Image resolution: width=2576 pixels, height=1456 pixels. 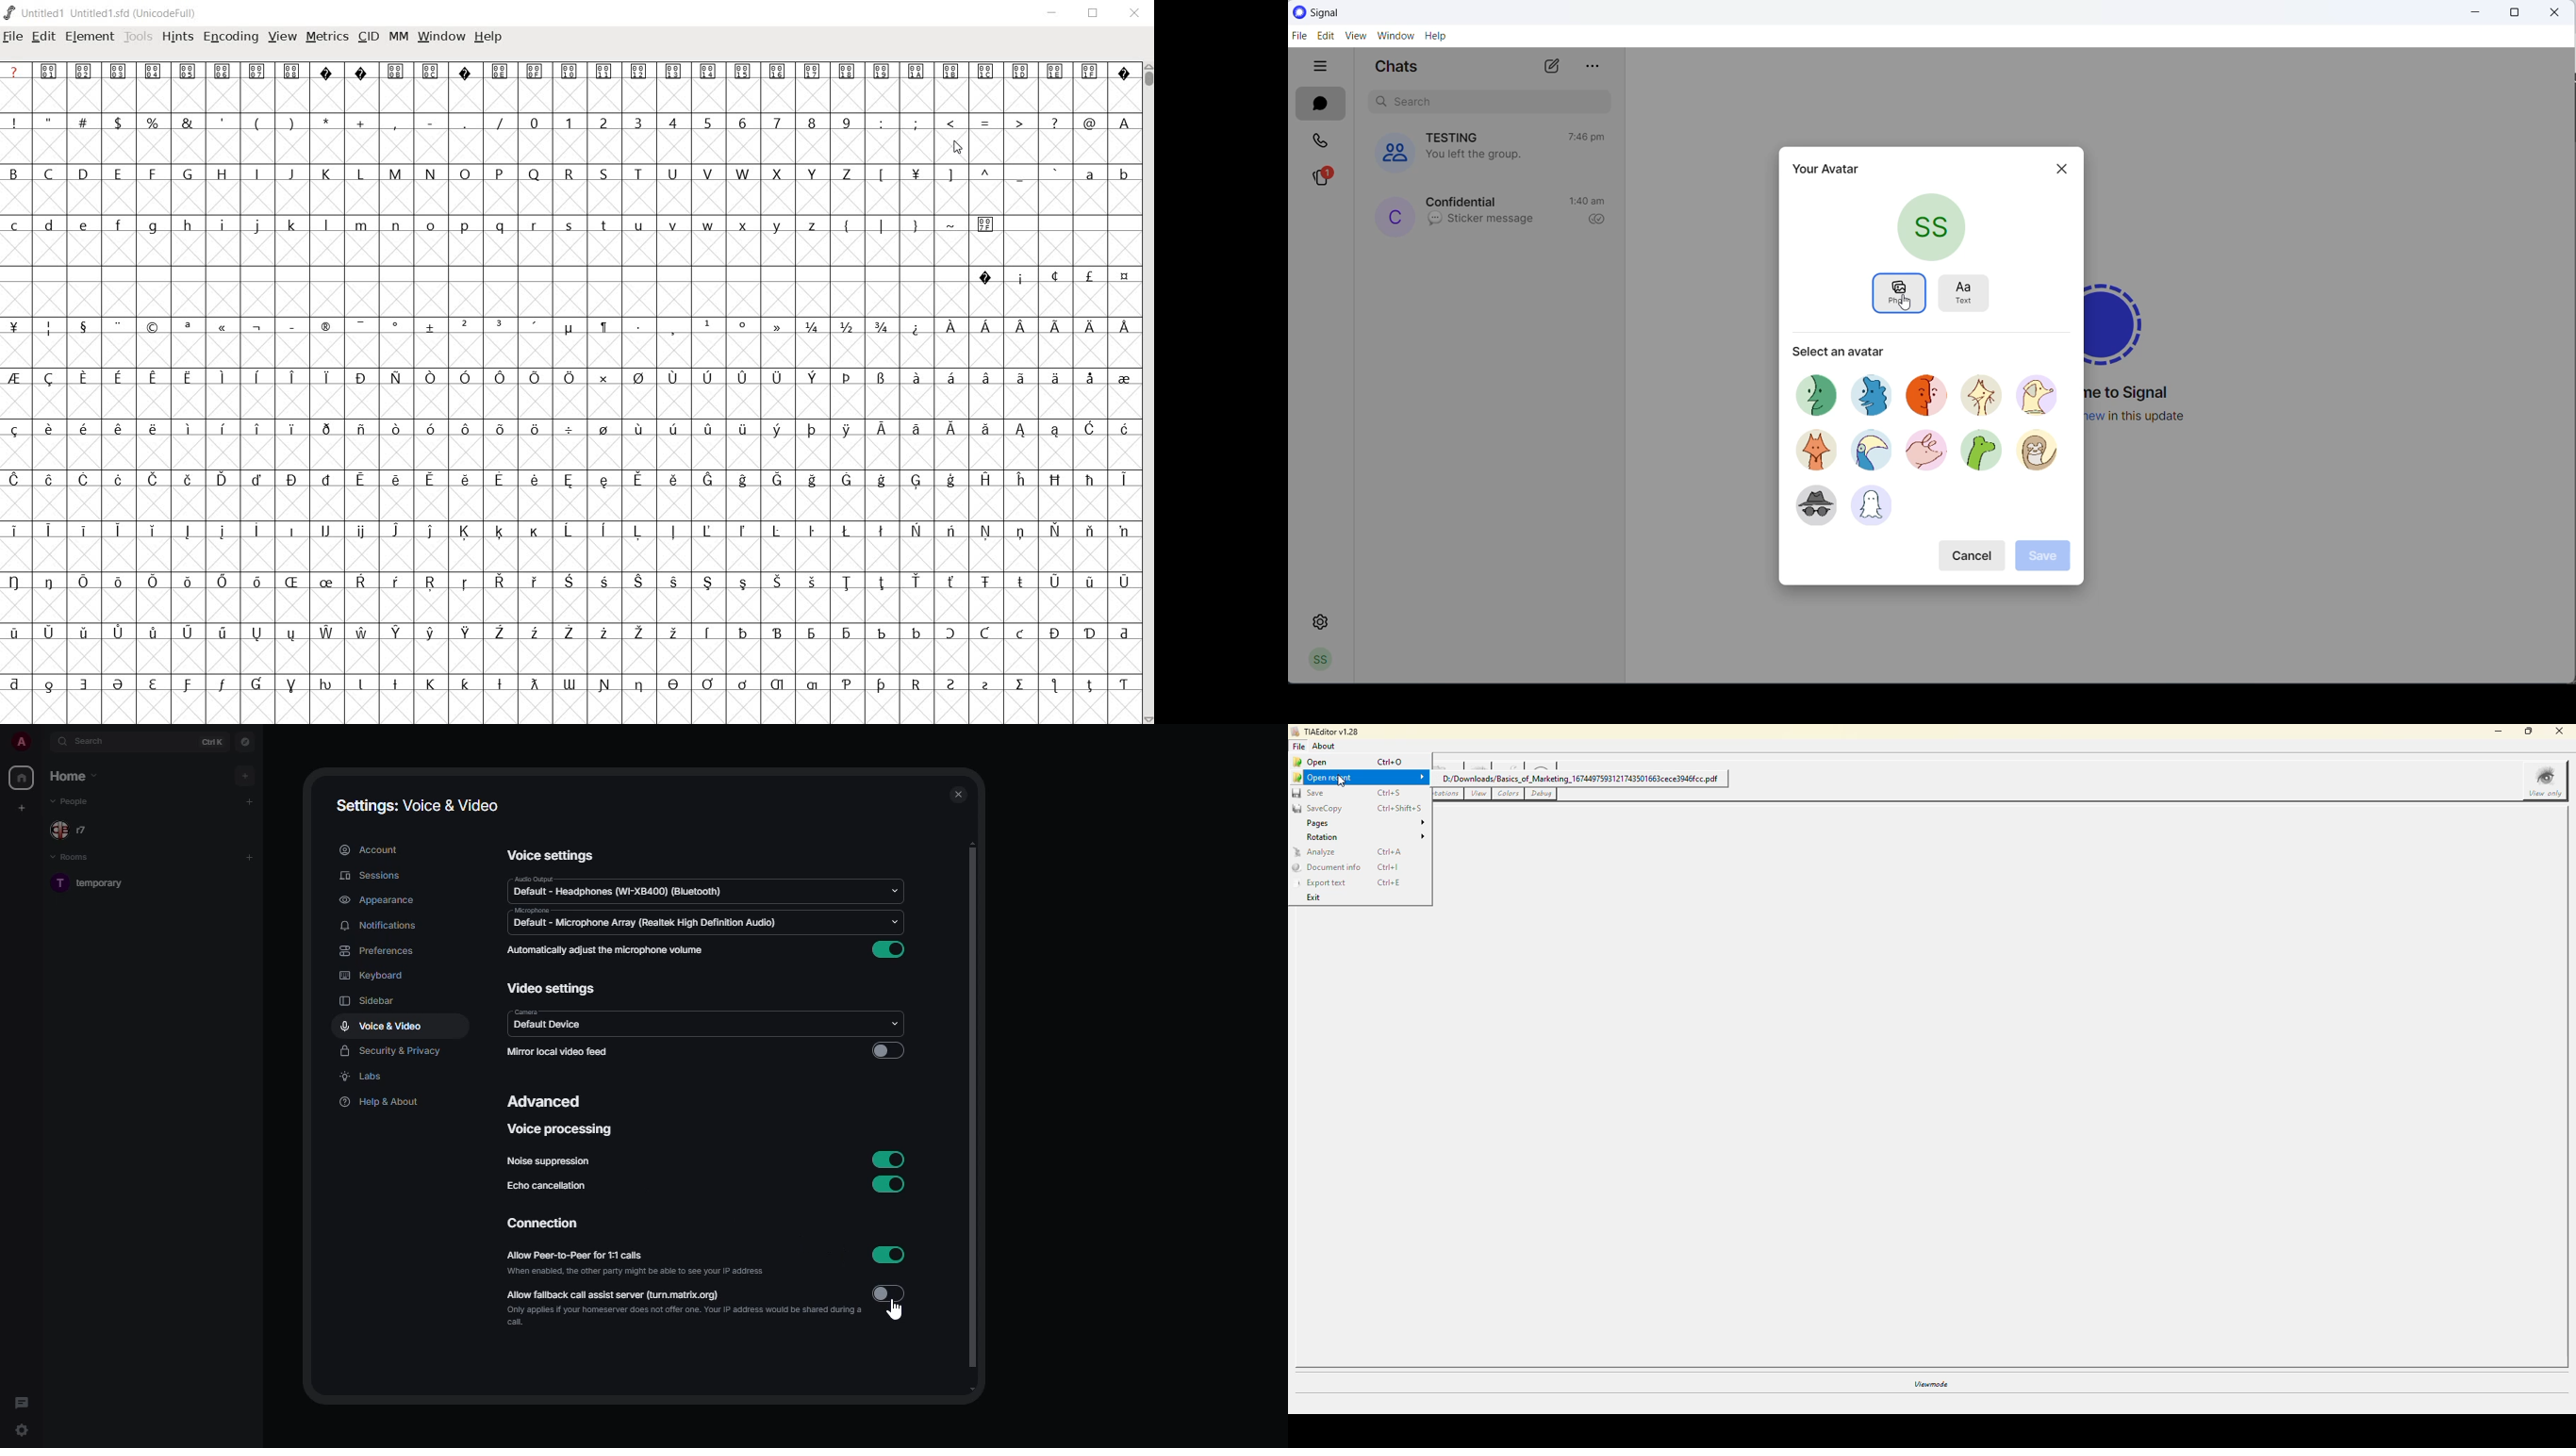 I want to click on maximize, so click(x=2511, y=13).